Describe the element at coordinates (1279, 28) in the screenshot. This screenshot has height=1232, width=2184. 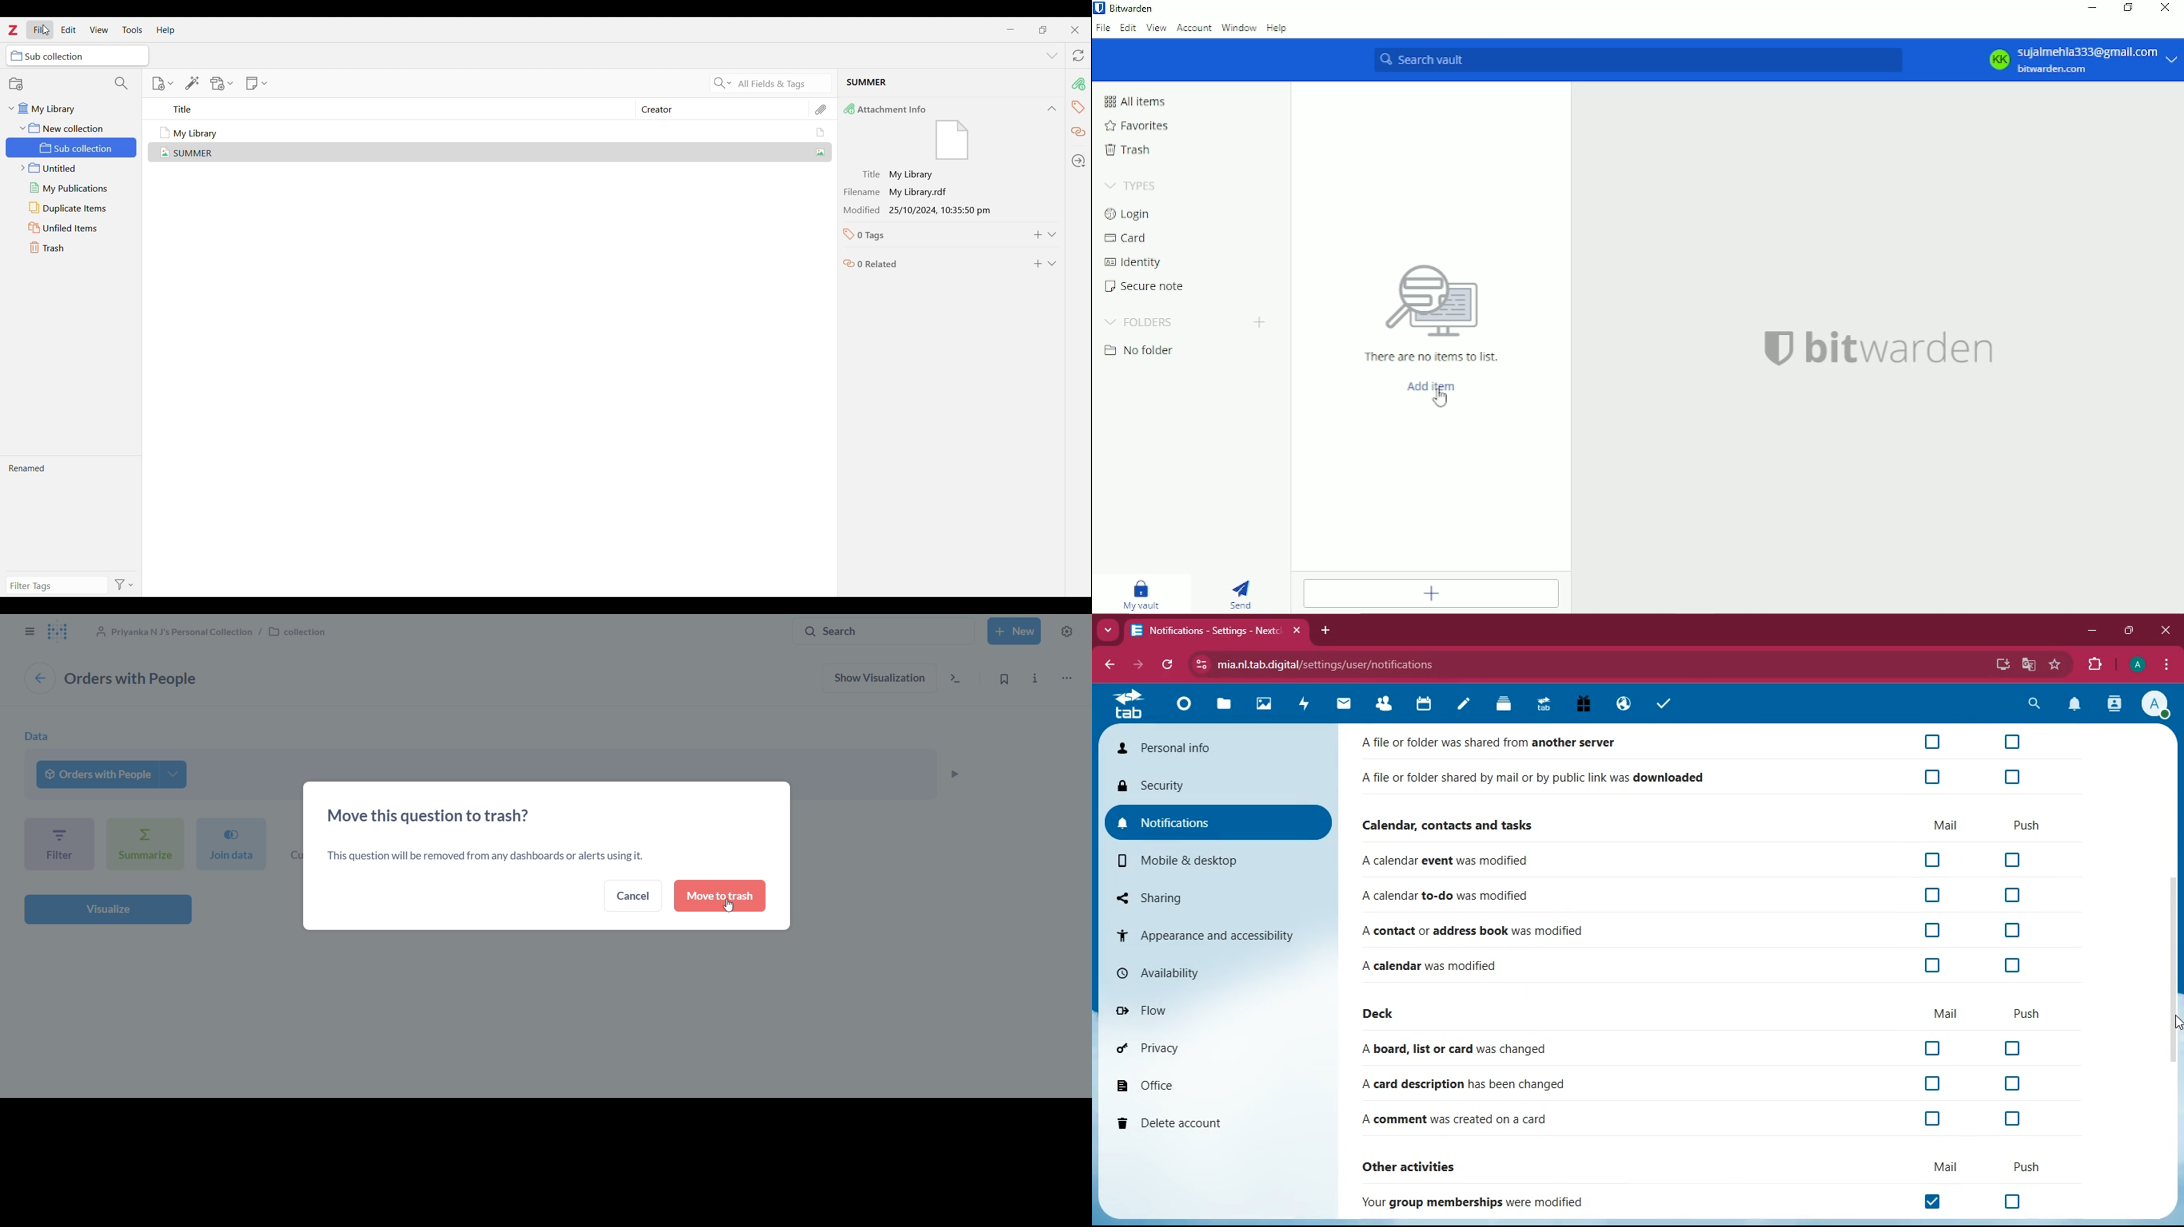
I see `Help` at that location.